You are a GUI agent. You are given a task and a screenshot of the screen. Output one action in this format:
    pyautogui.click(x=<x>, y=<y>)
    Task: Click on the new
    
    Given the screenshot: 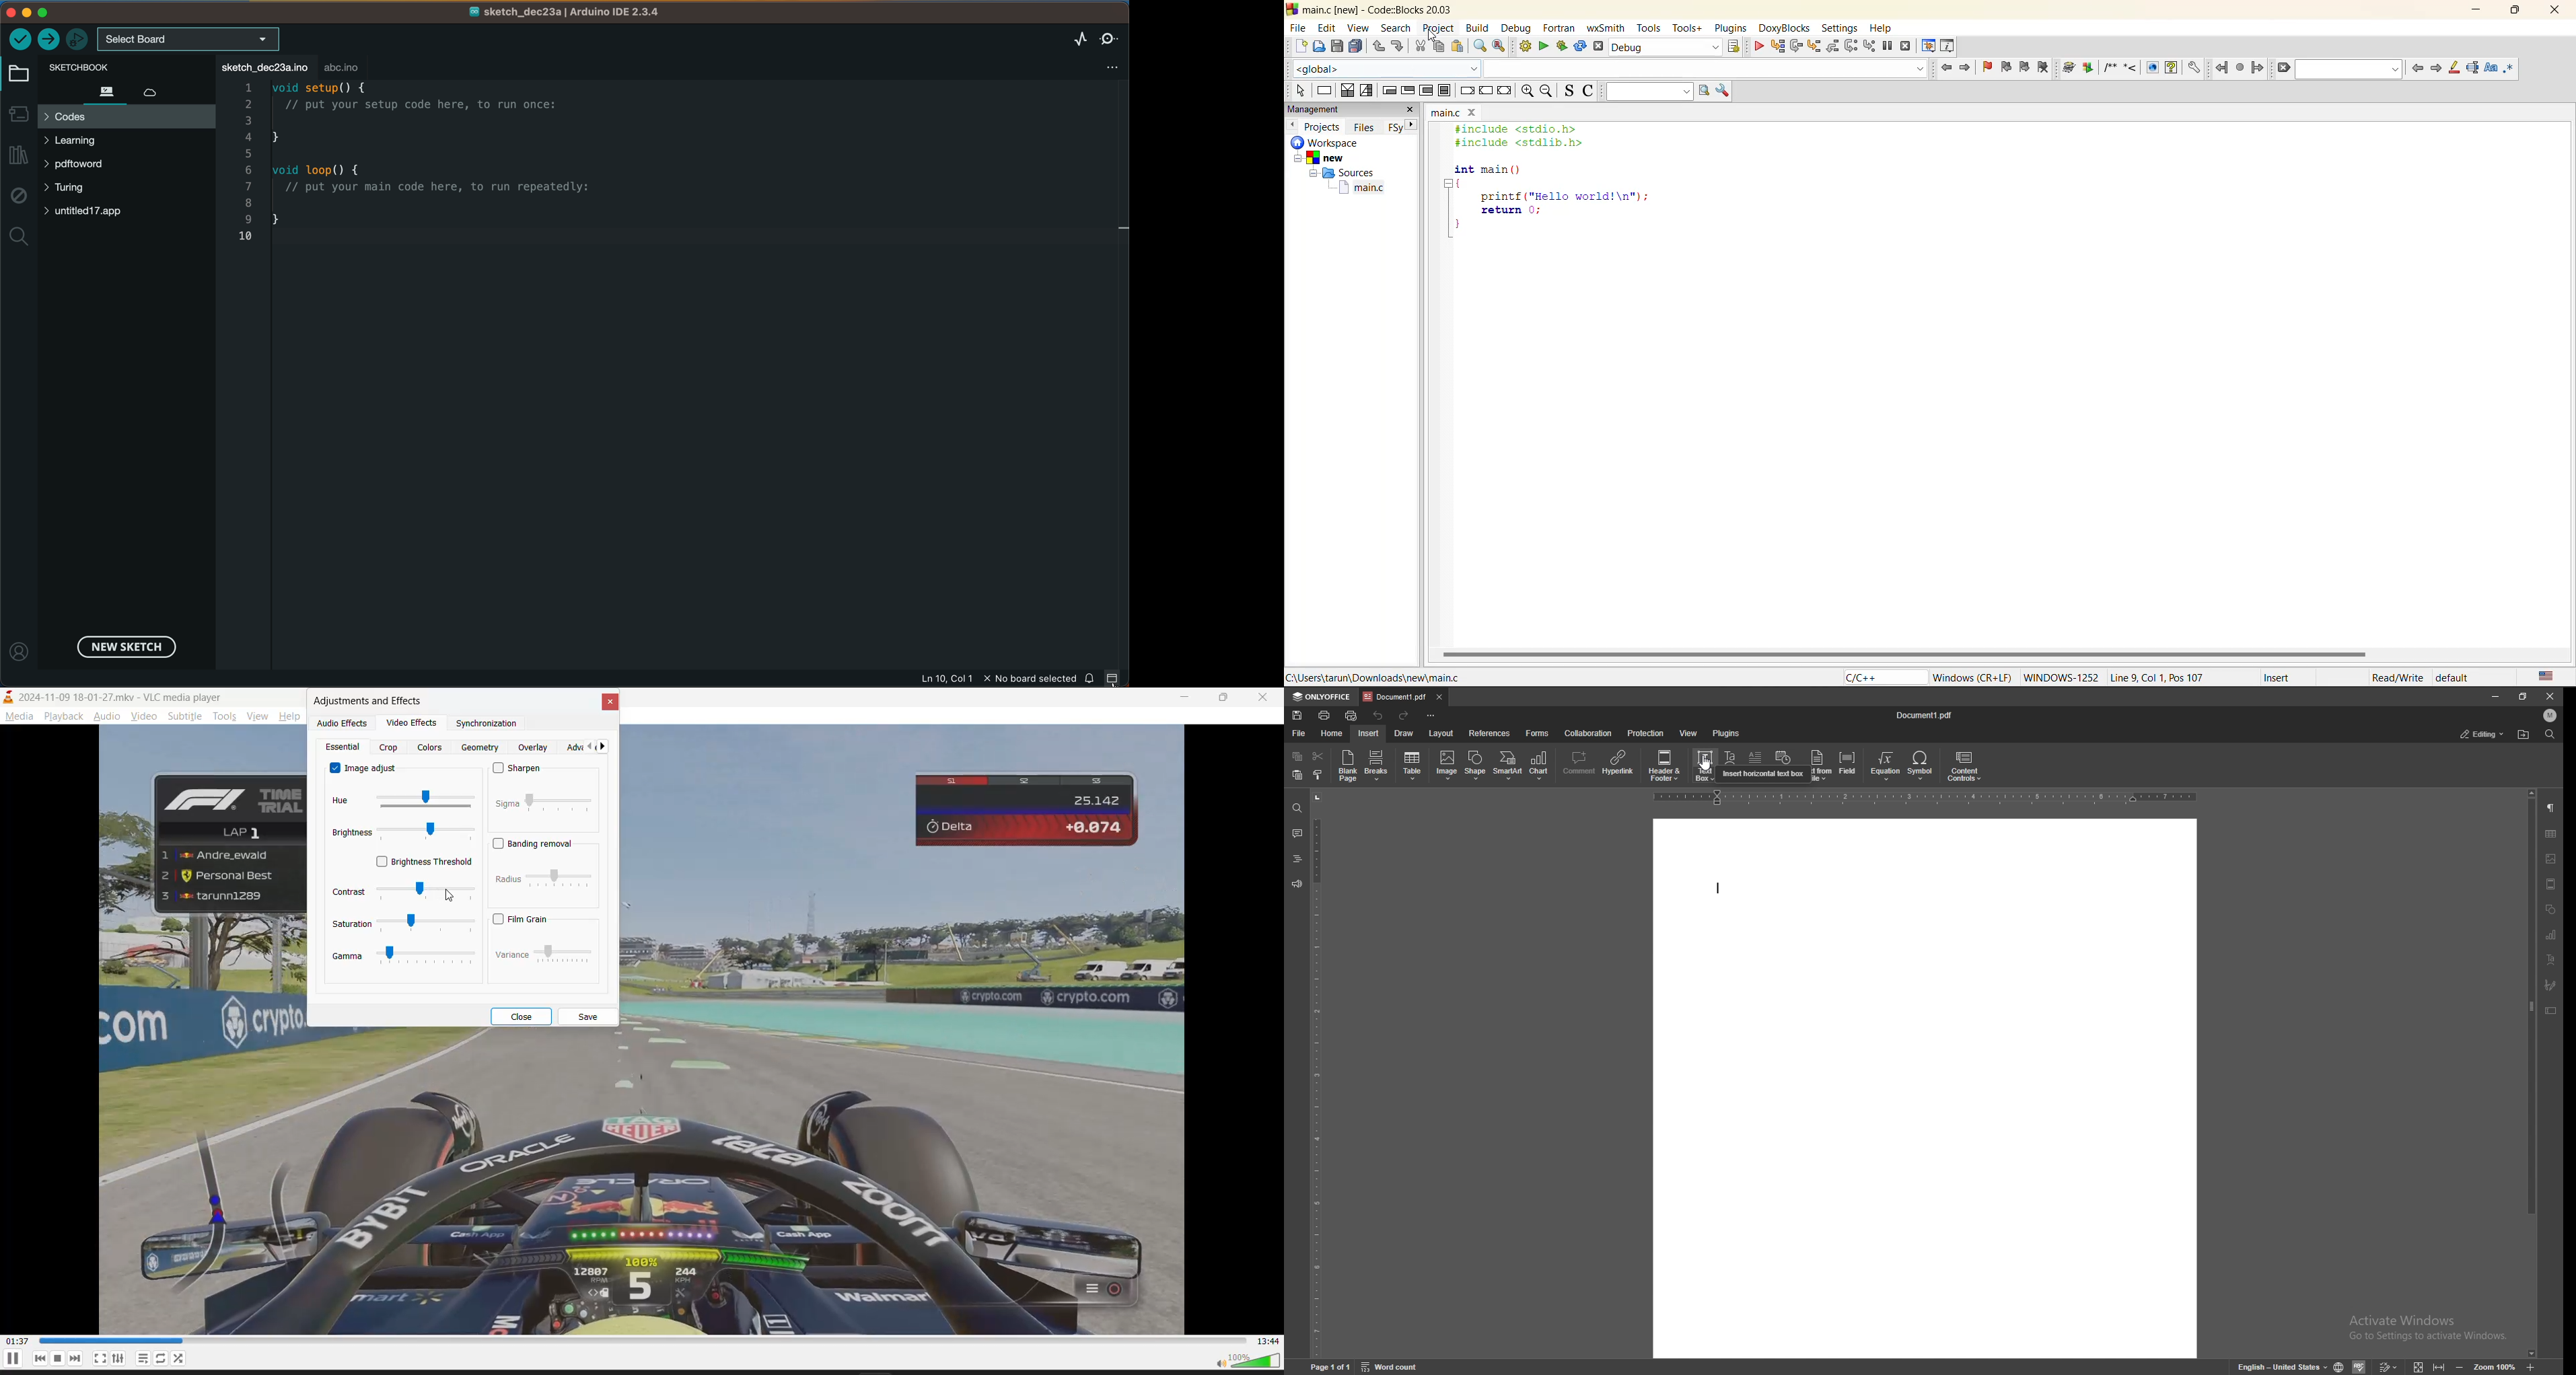 What is the action you would take?
    pyautogui.click(x=1300, y=46)
    